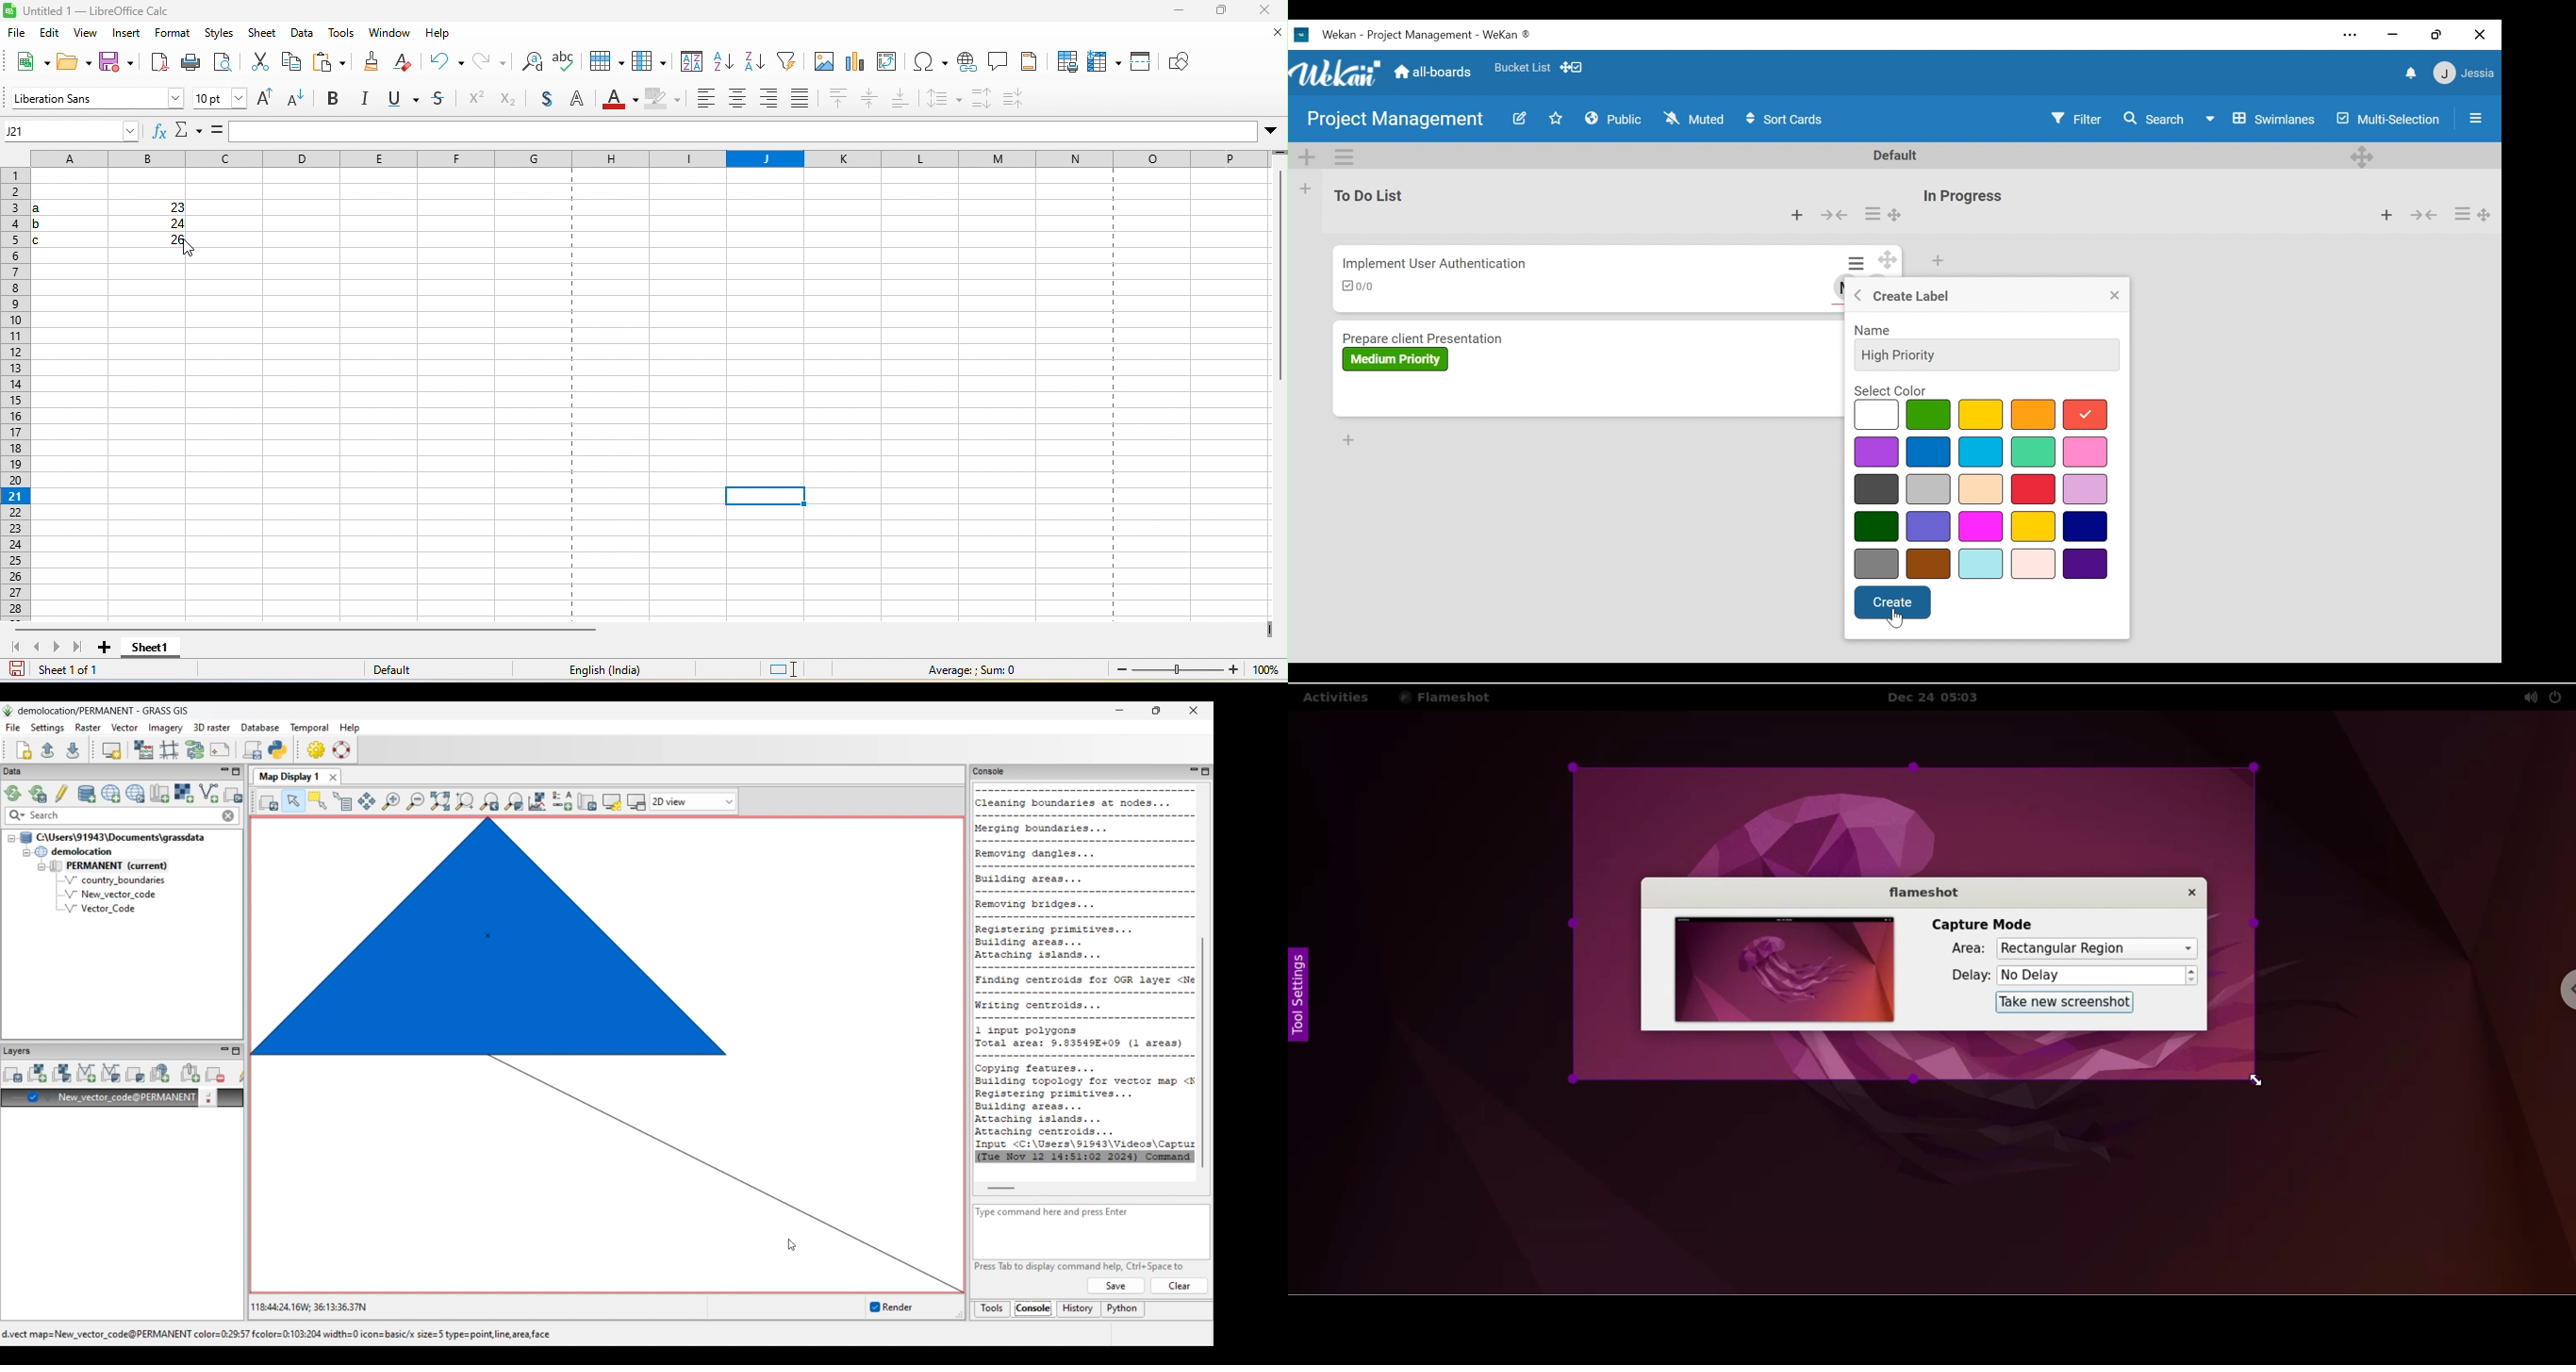 The width and height of the screenshot is (2576, 1372). Describe the element at coordinates (1418, 33) in the screenshot. I see `Wekan Desktop Icon` at that location.